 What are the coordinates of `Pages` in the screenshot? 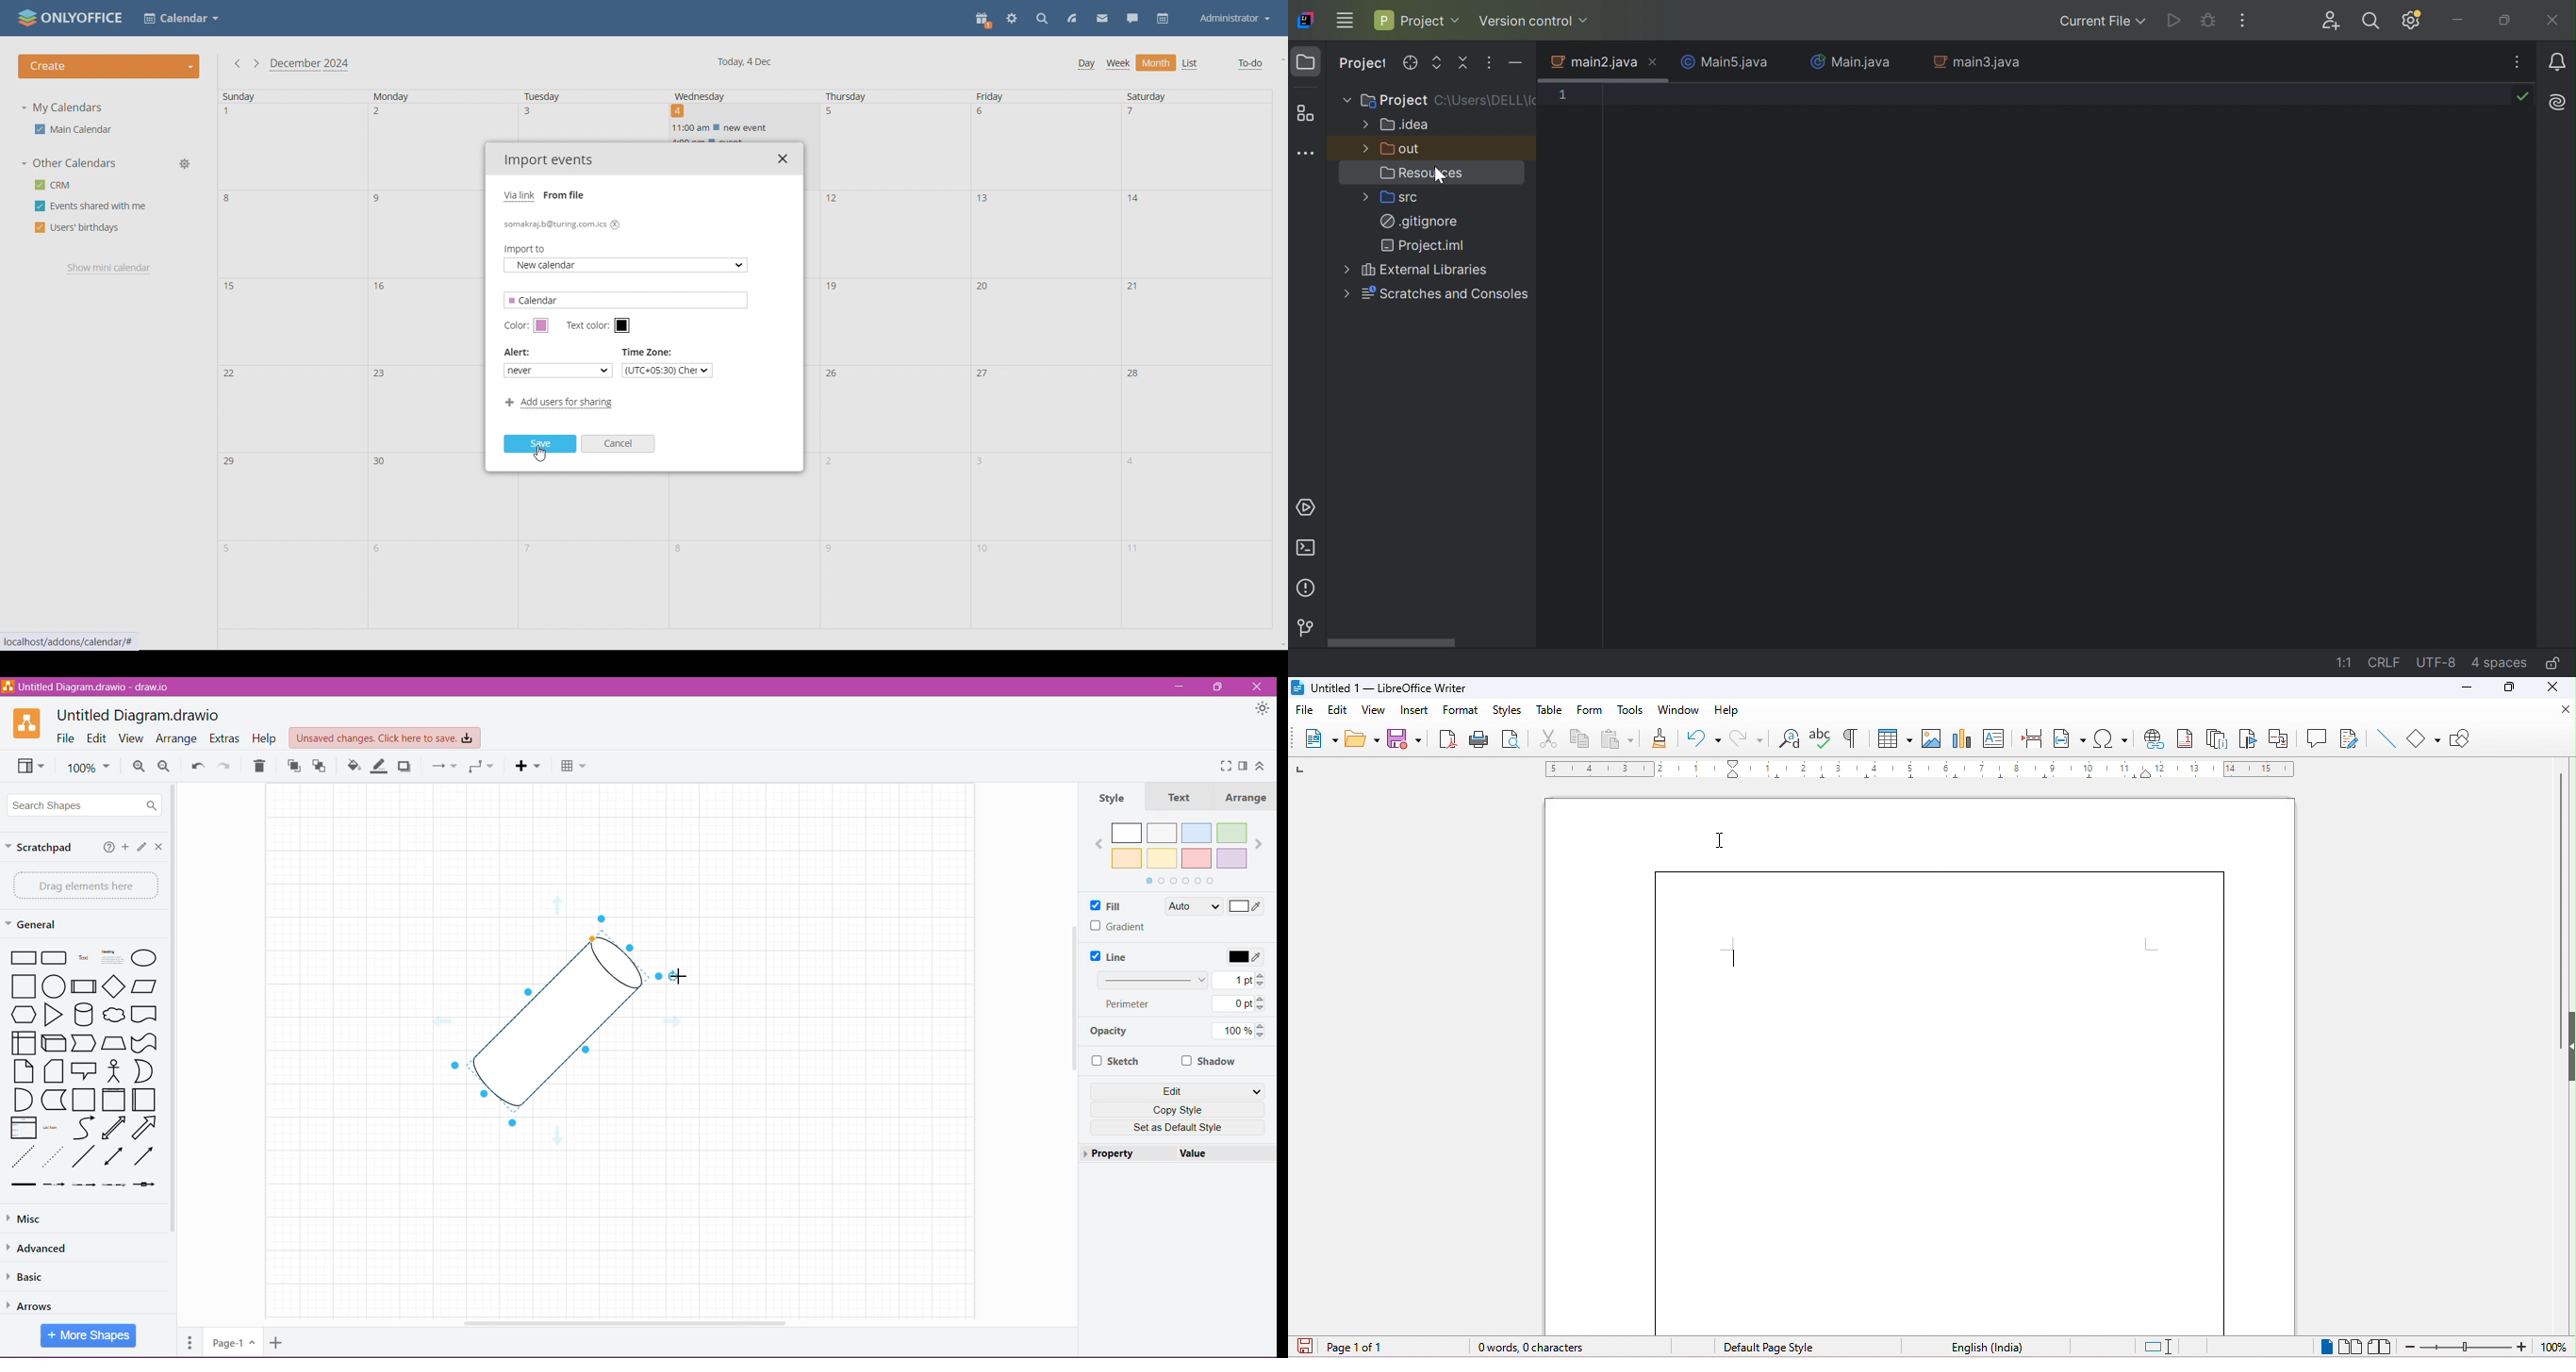 It's located at (189, 1345).